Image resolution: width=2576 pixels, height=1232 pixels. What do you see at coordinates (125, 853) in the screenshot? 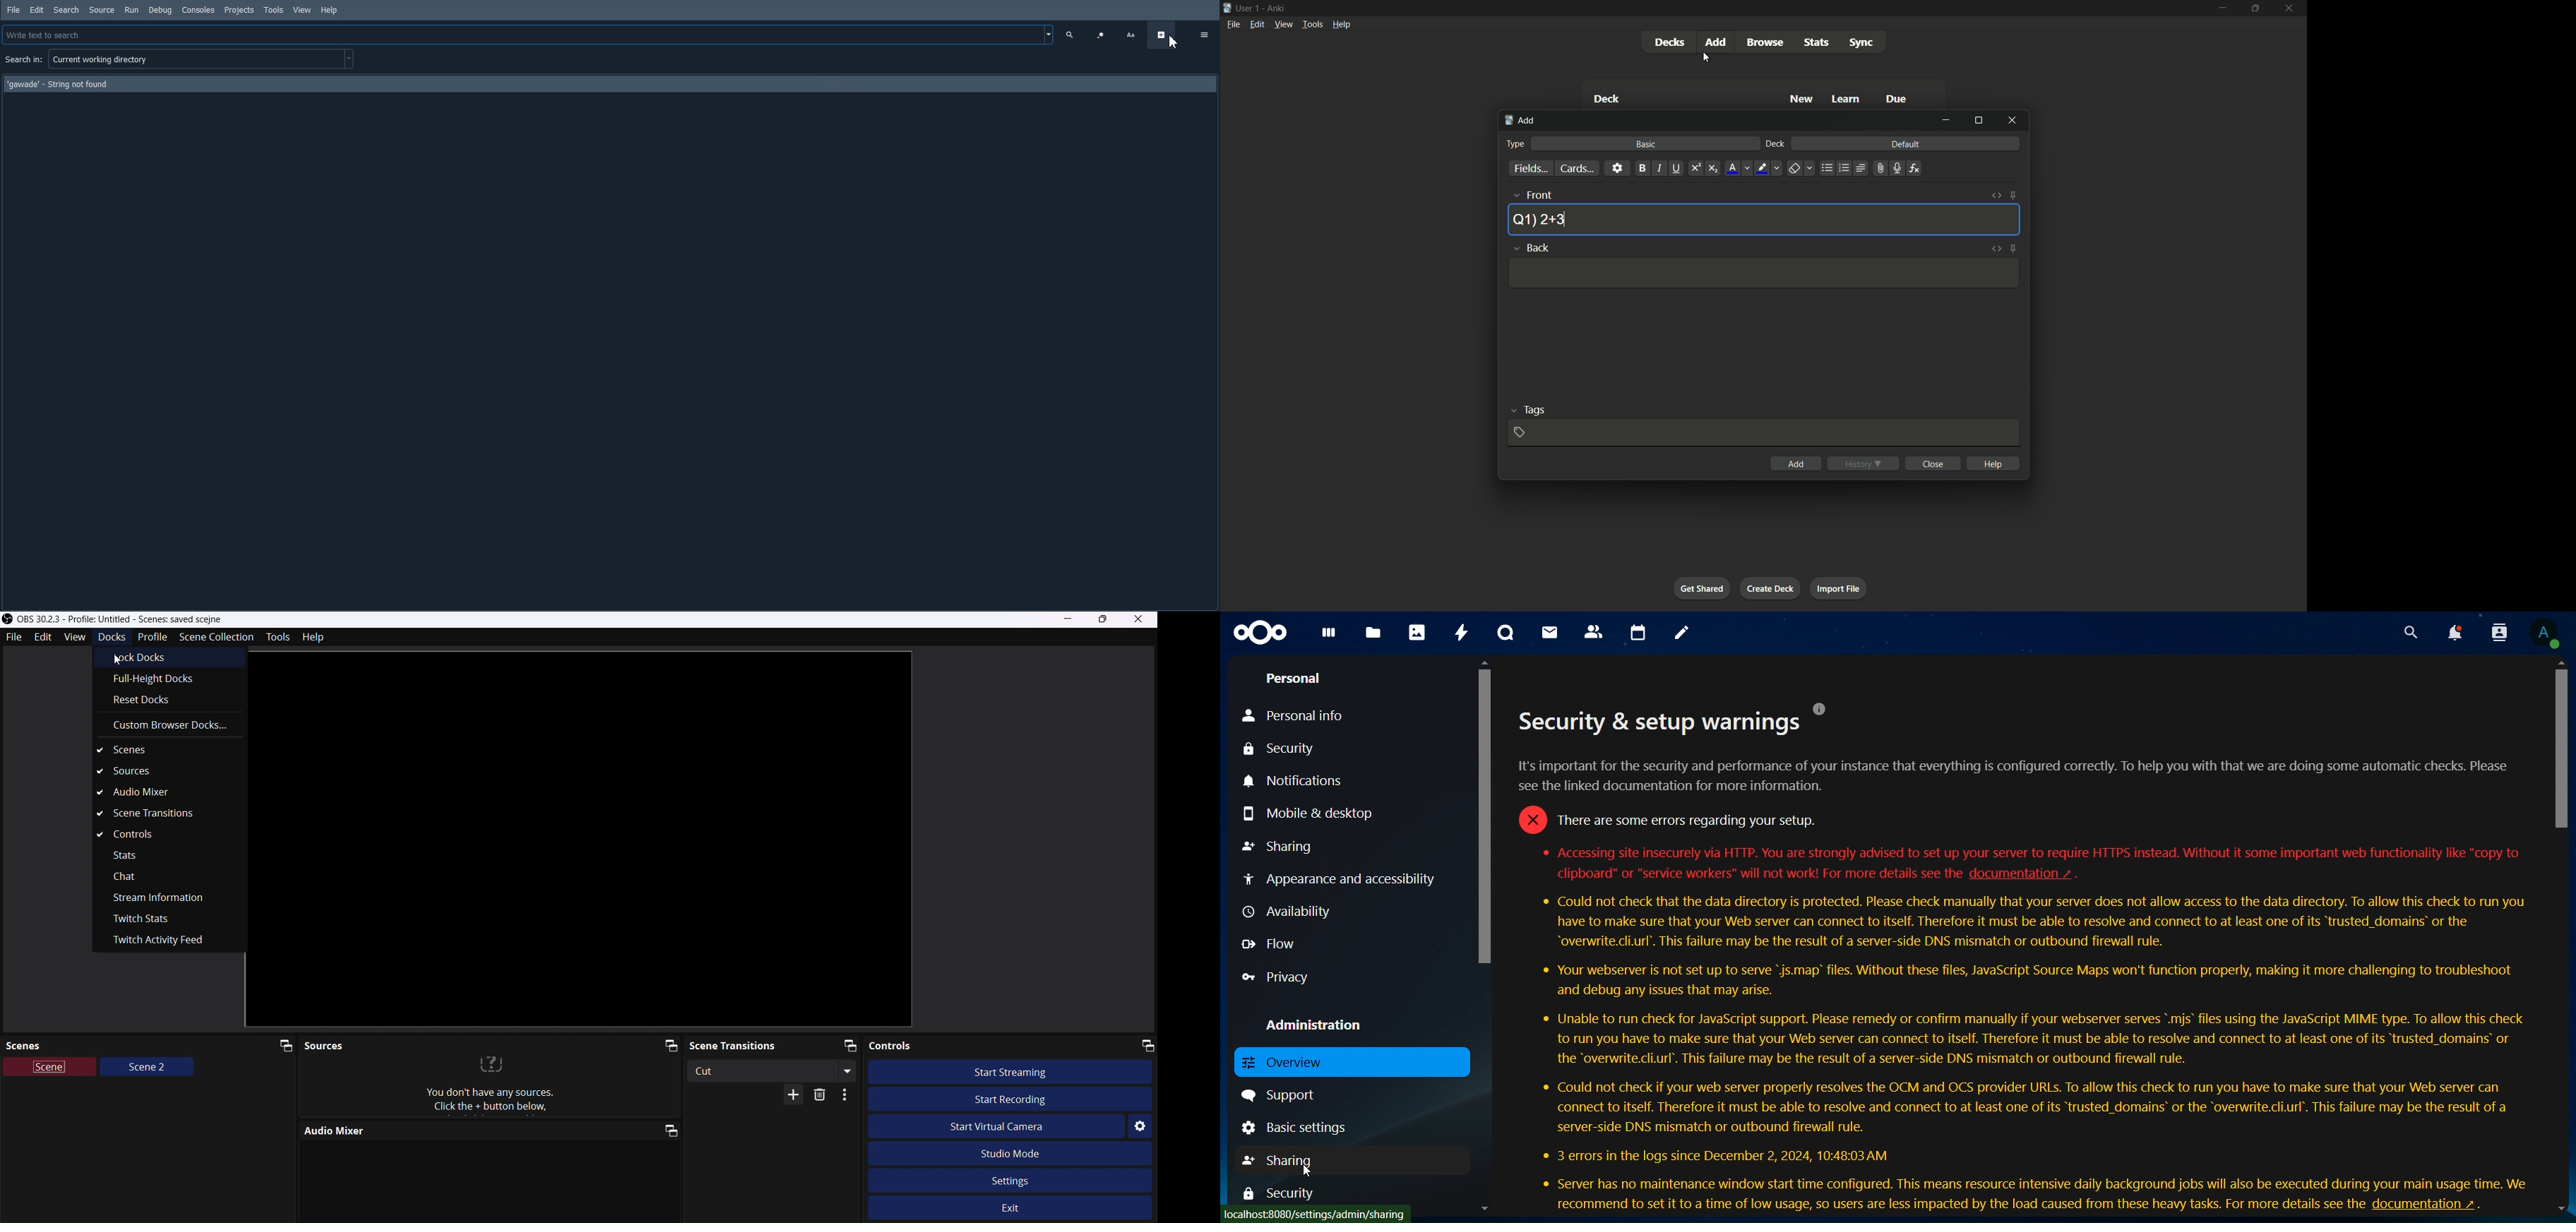
I see `Status` at bounding box center [125, 853].